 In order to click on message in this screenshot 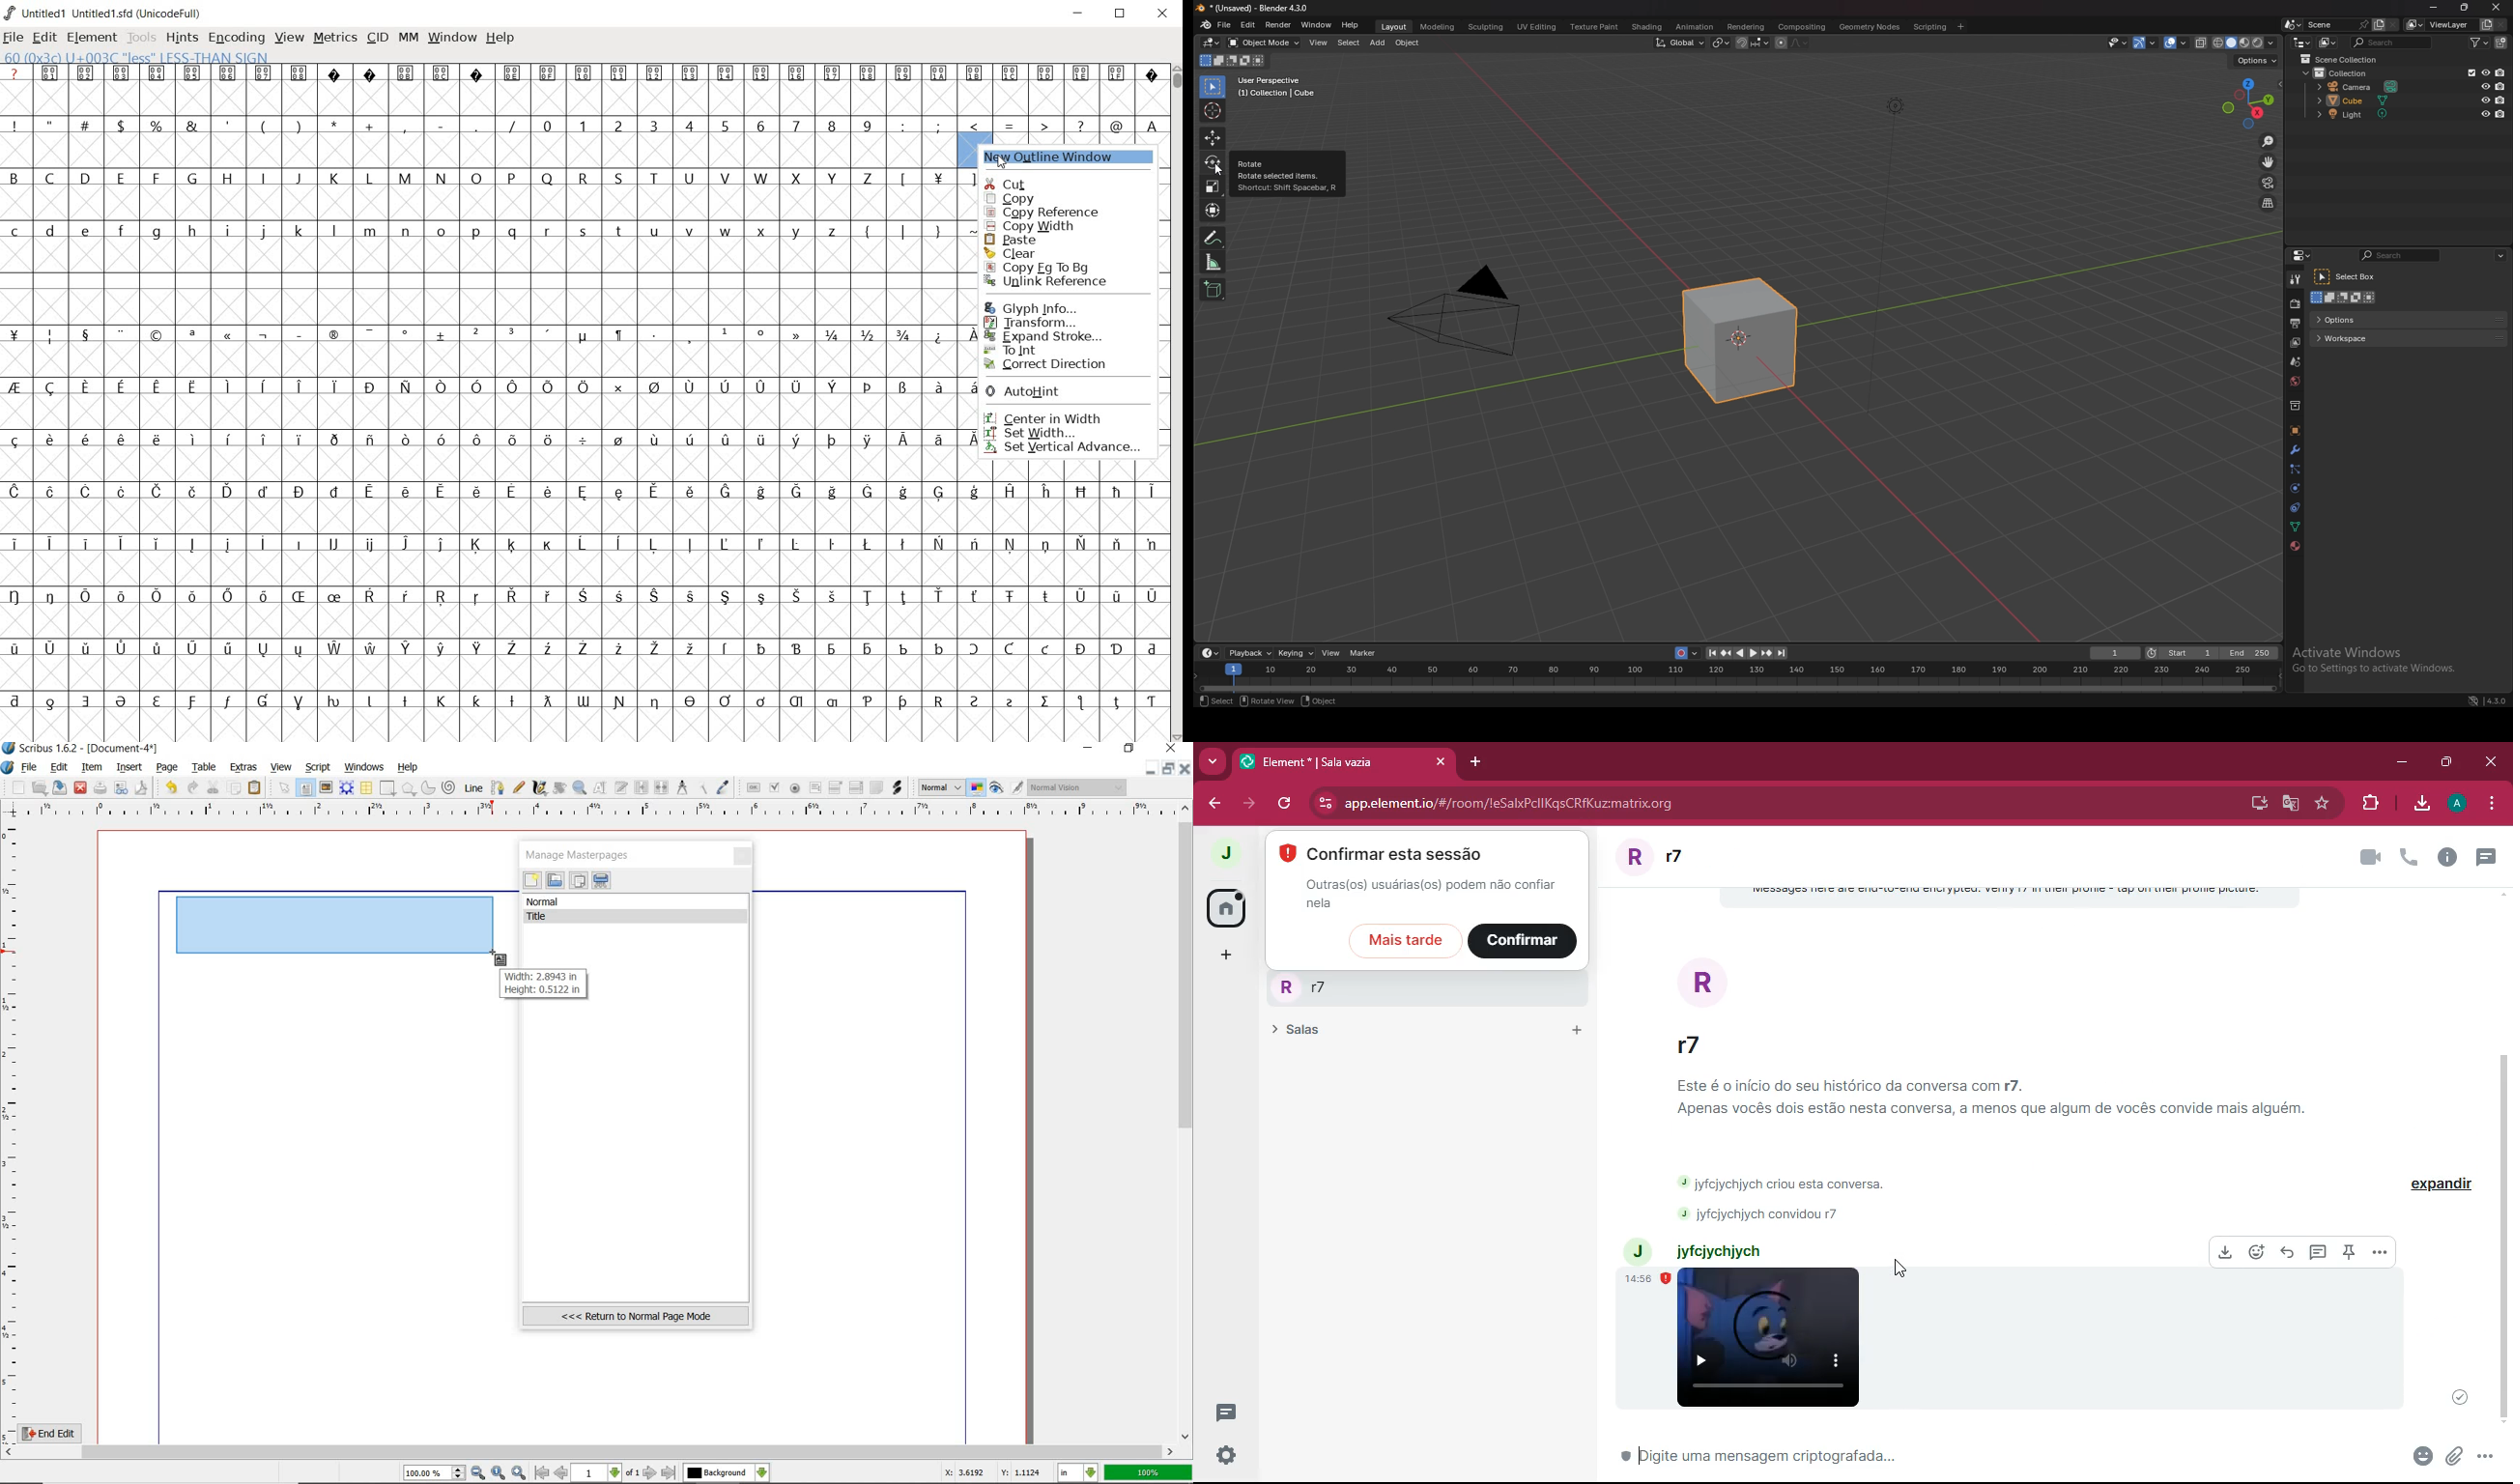, I will do `click(1889, 1454)`.